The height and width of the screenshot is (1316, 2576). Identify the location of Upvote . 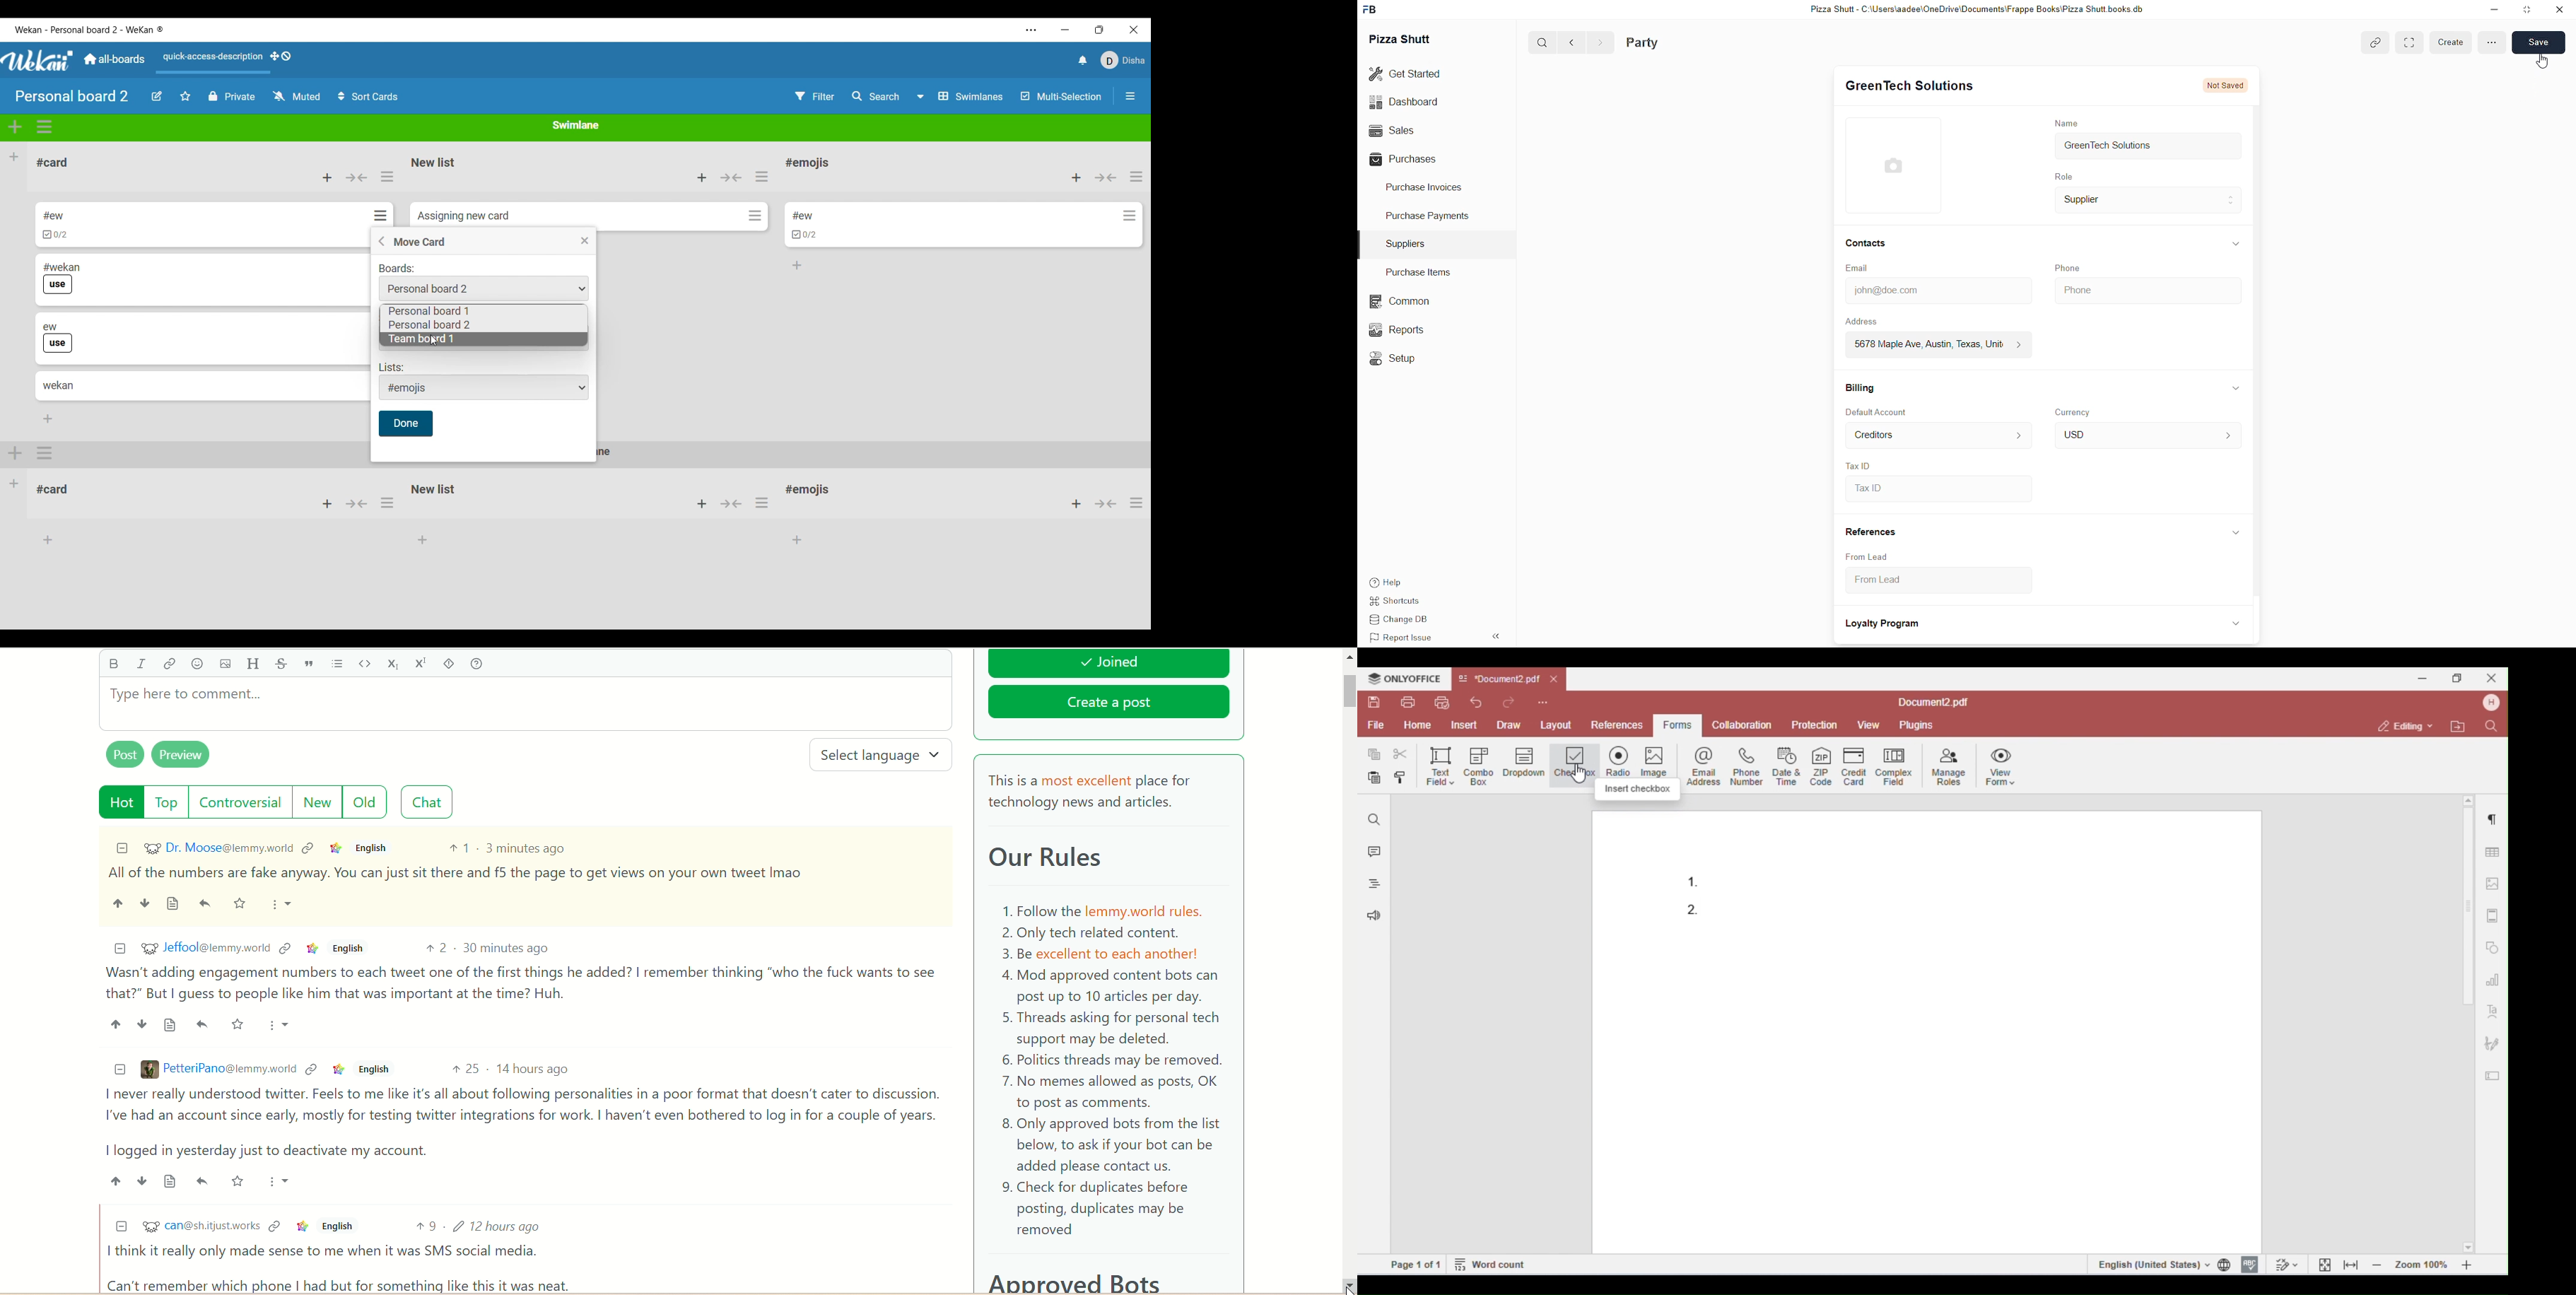
(115, 1180).